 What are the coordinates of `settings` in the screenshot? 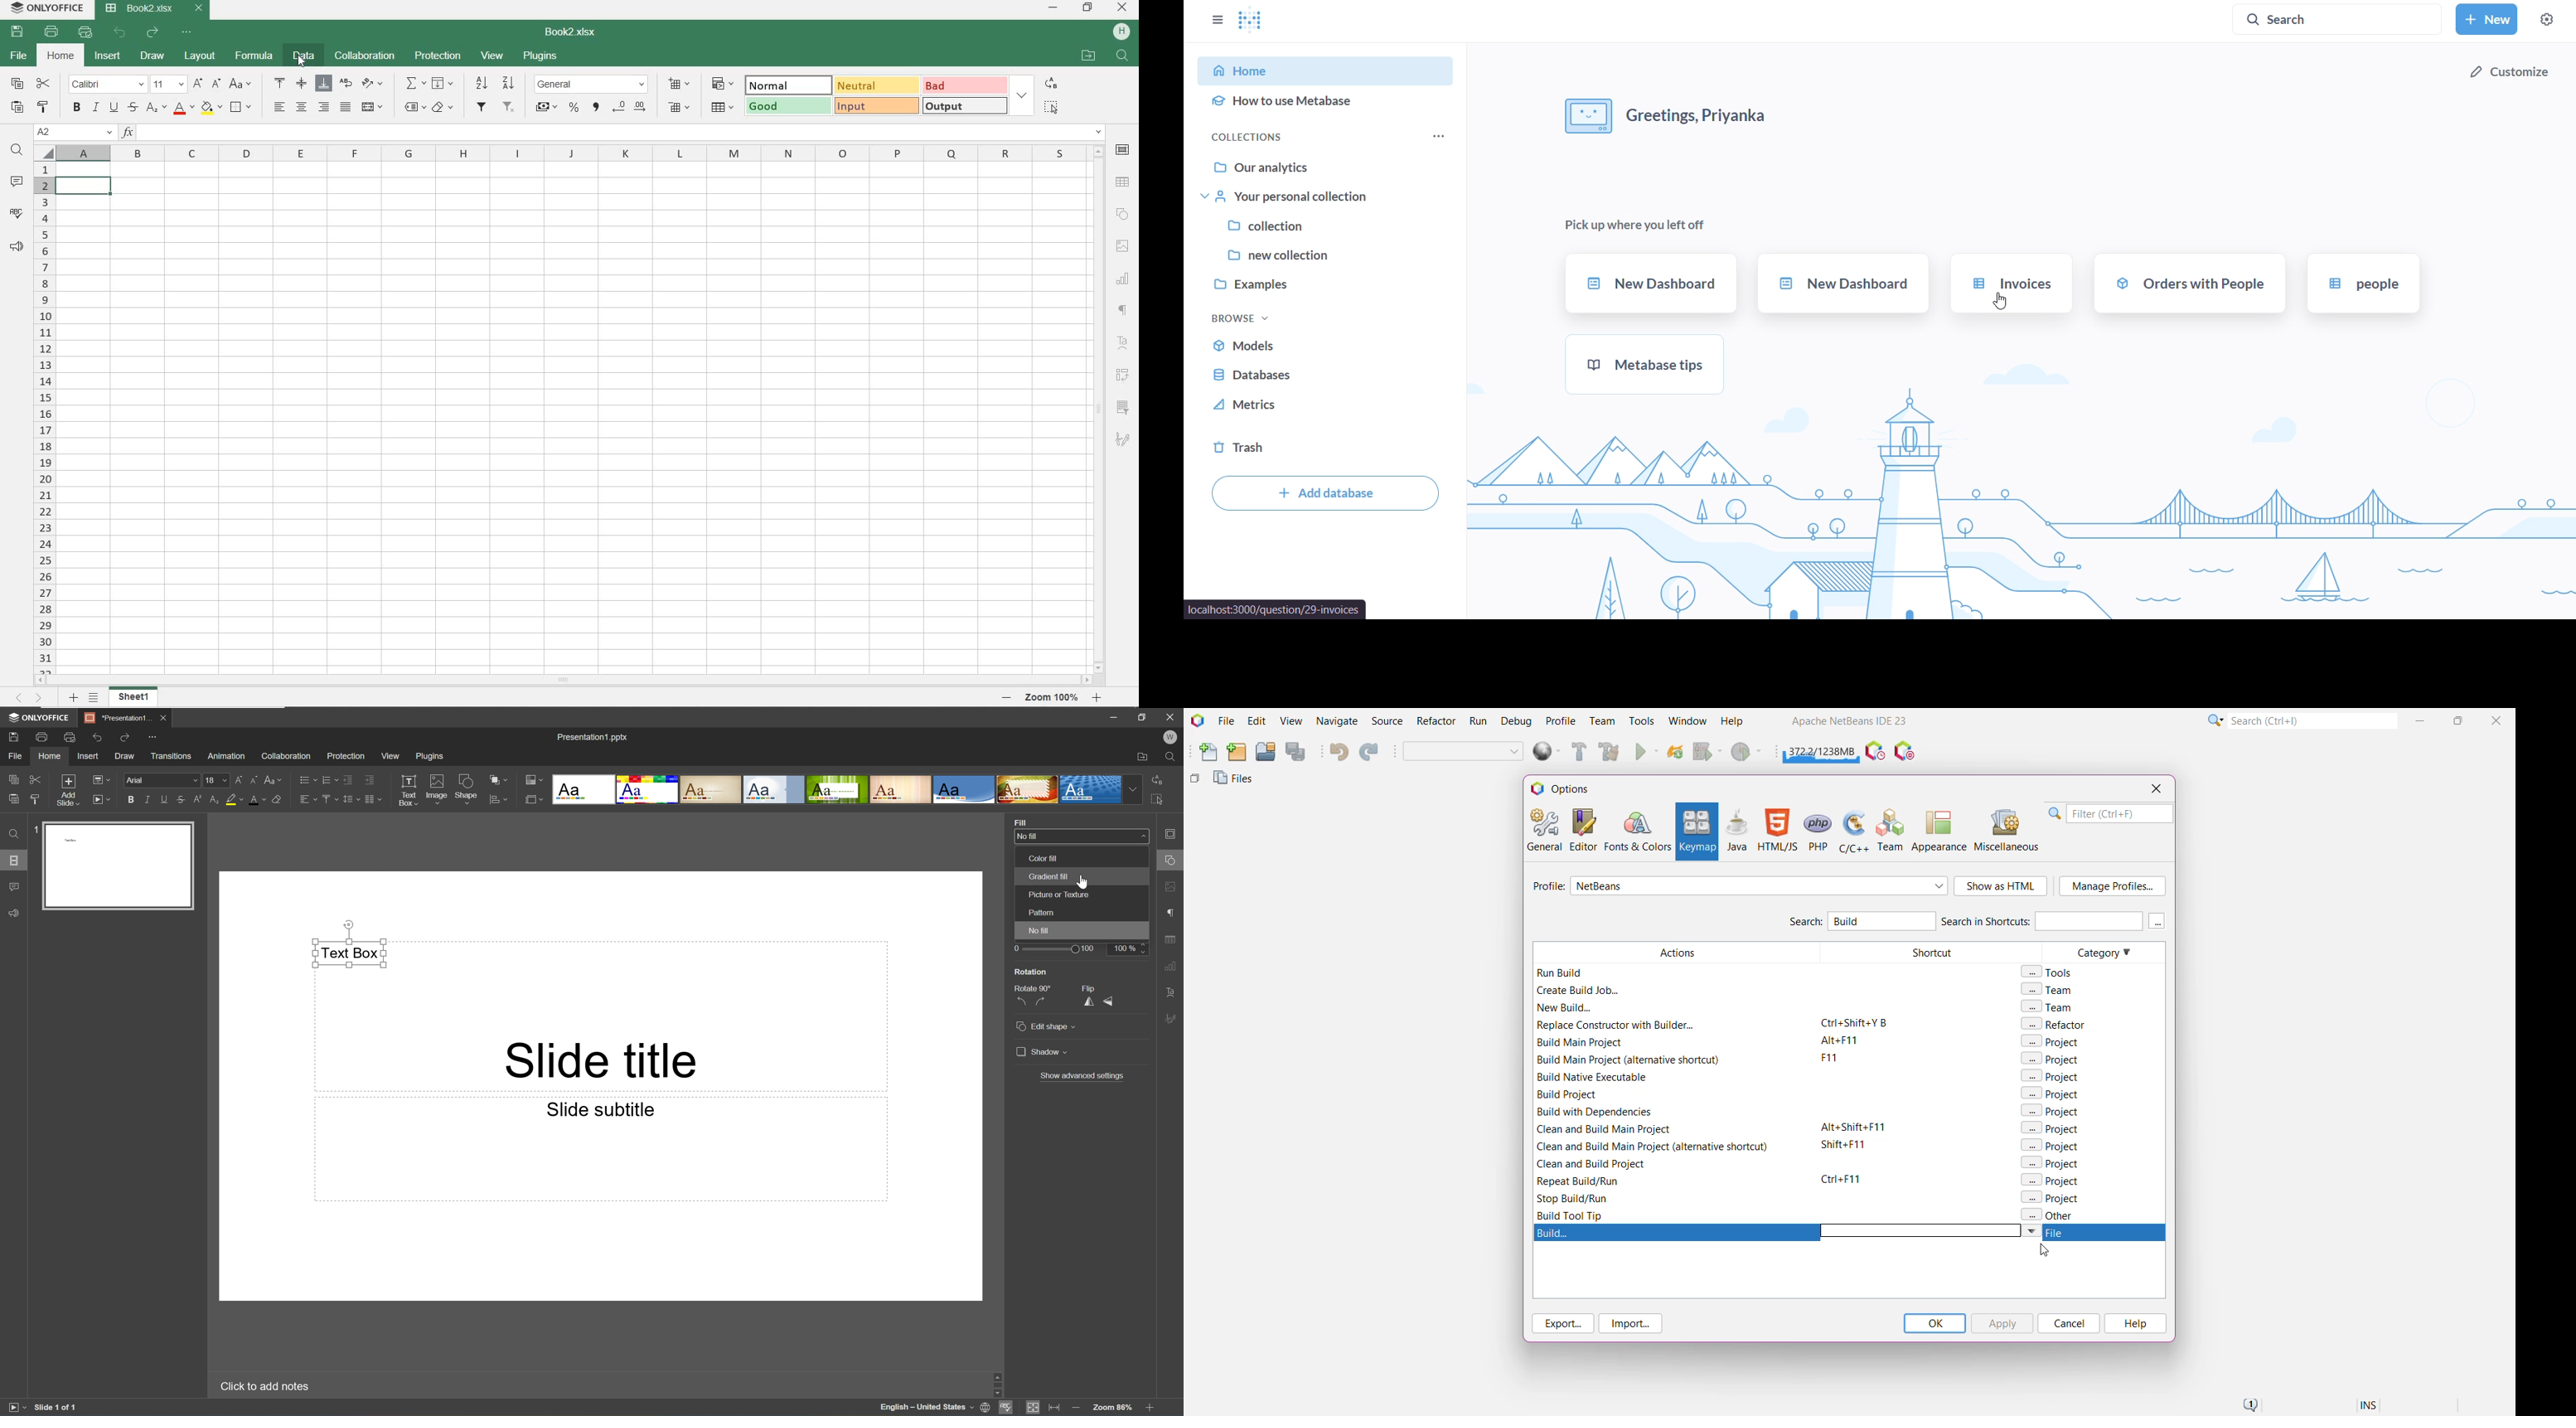 It's located at (2551, 18).